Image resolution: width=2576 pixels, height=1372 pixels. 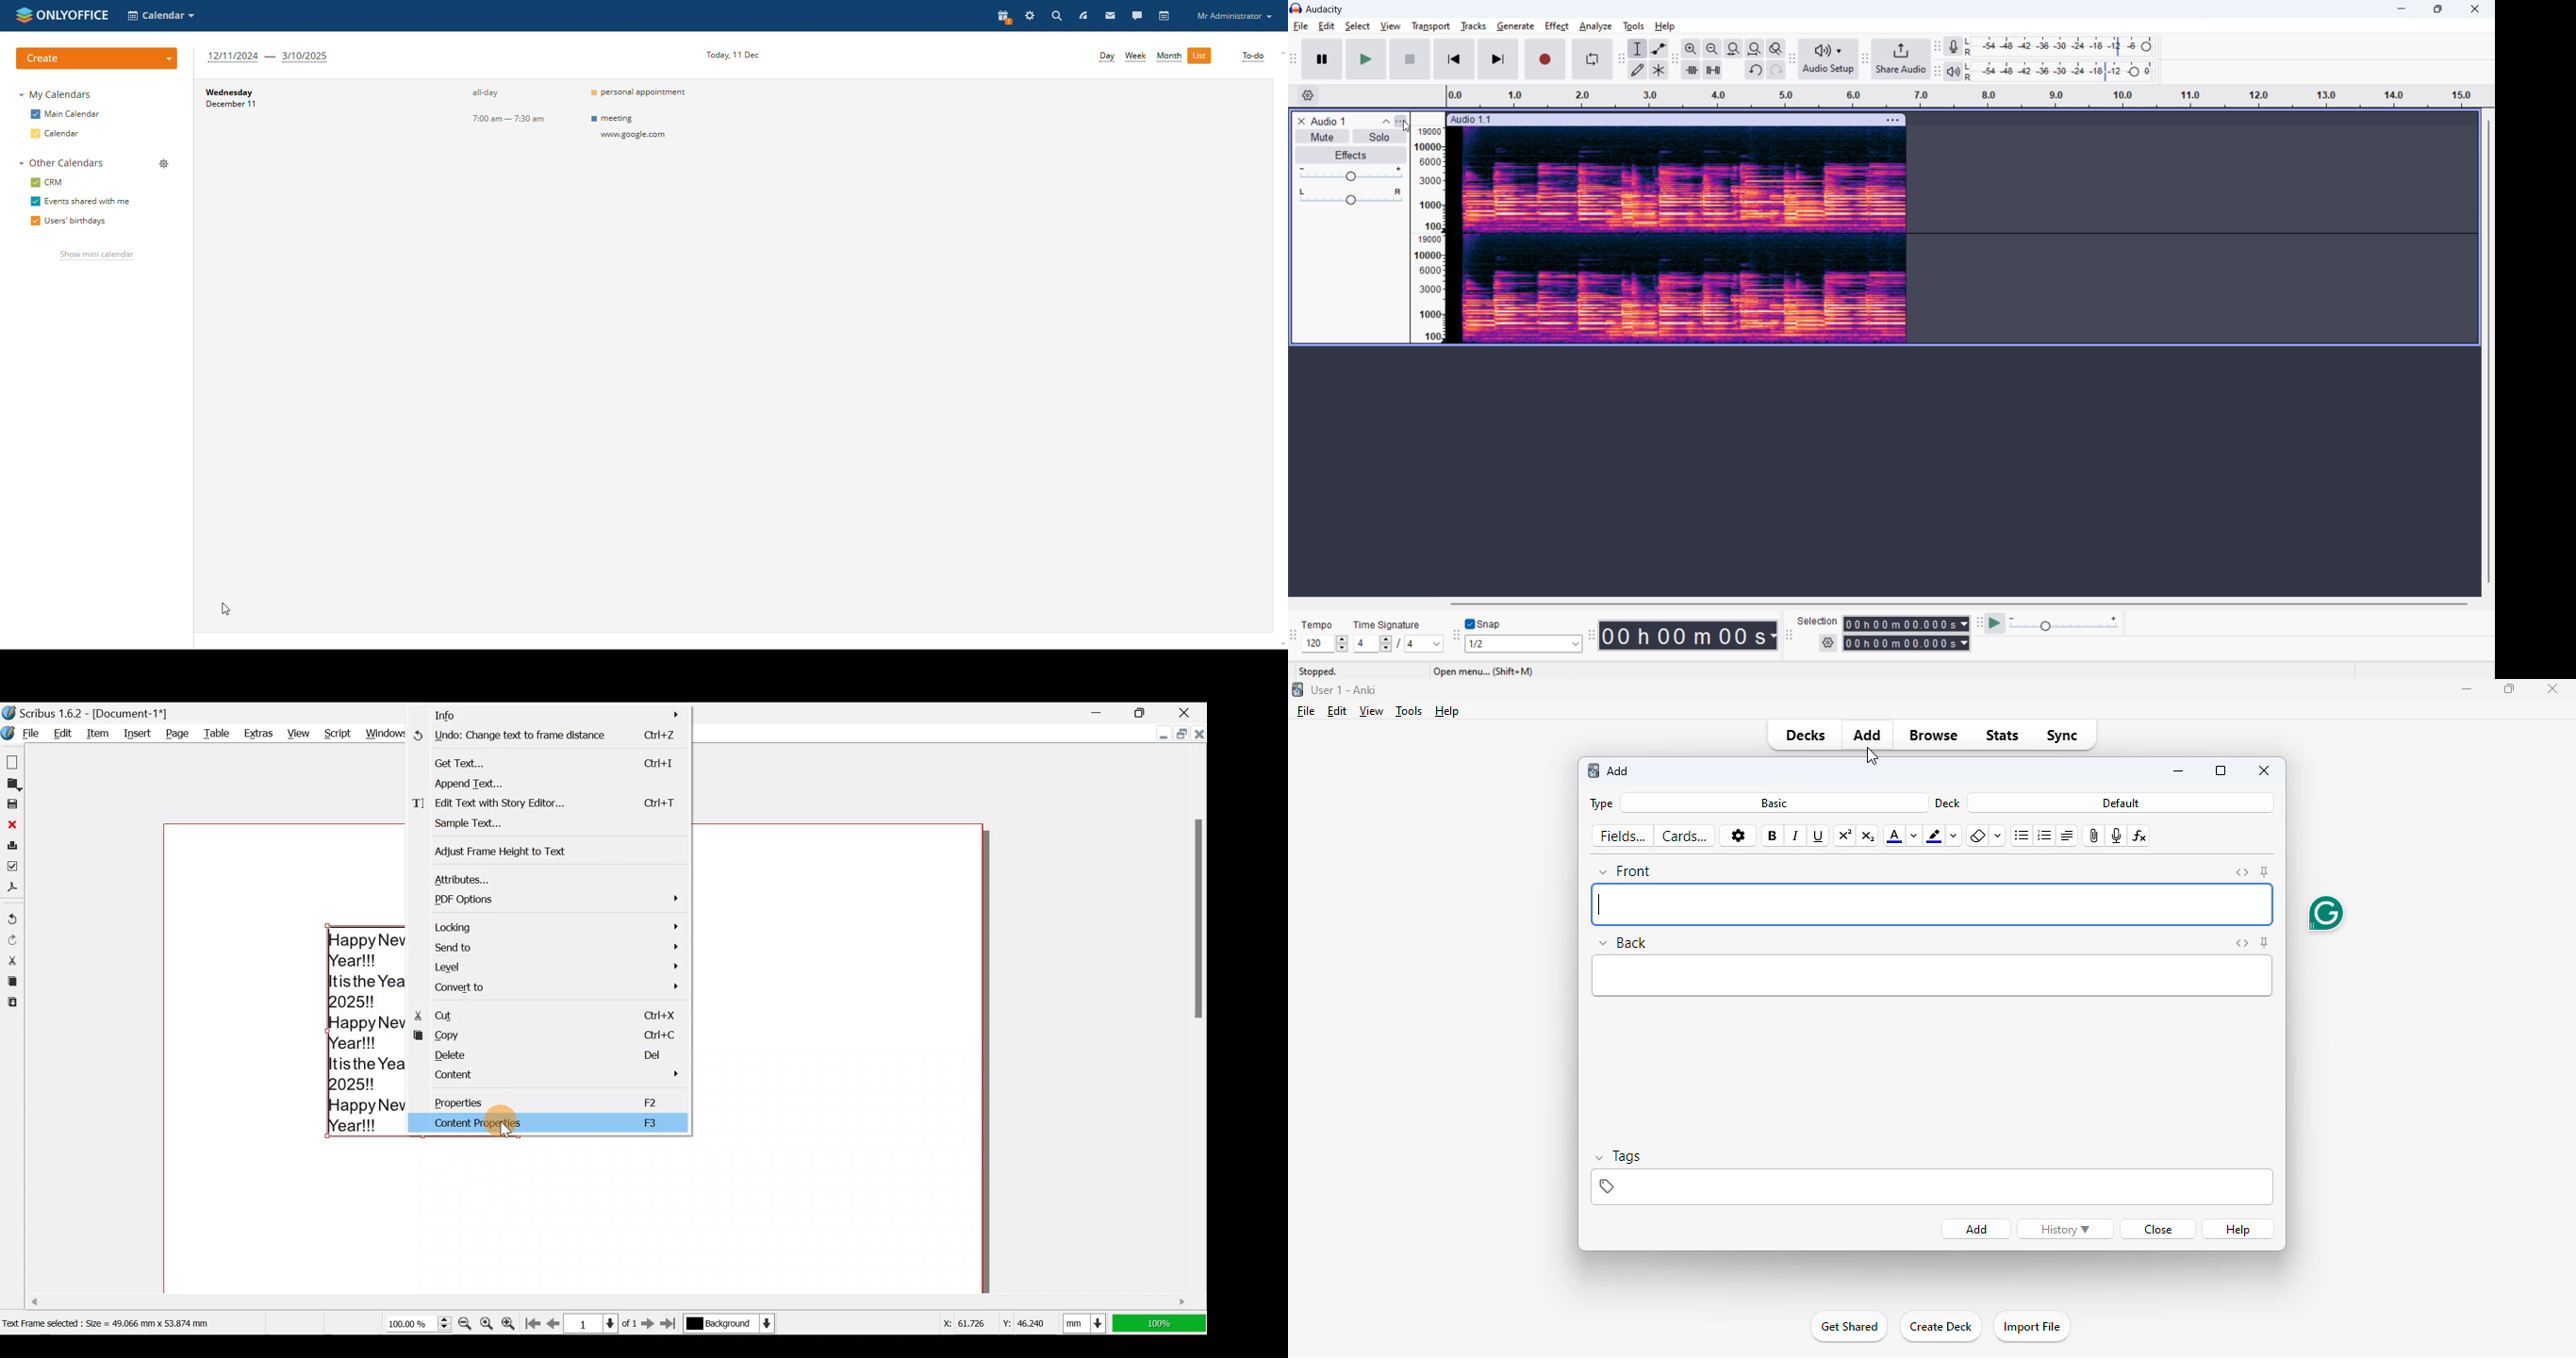 What do you see at coordinates (2265, 872) in the screenshot?
I see `toggle sticky` at bounding box center [2265, 872].